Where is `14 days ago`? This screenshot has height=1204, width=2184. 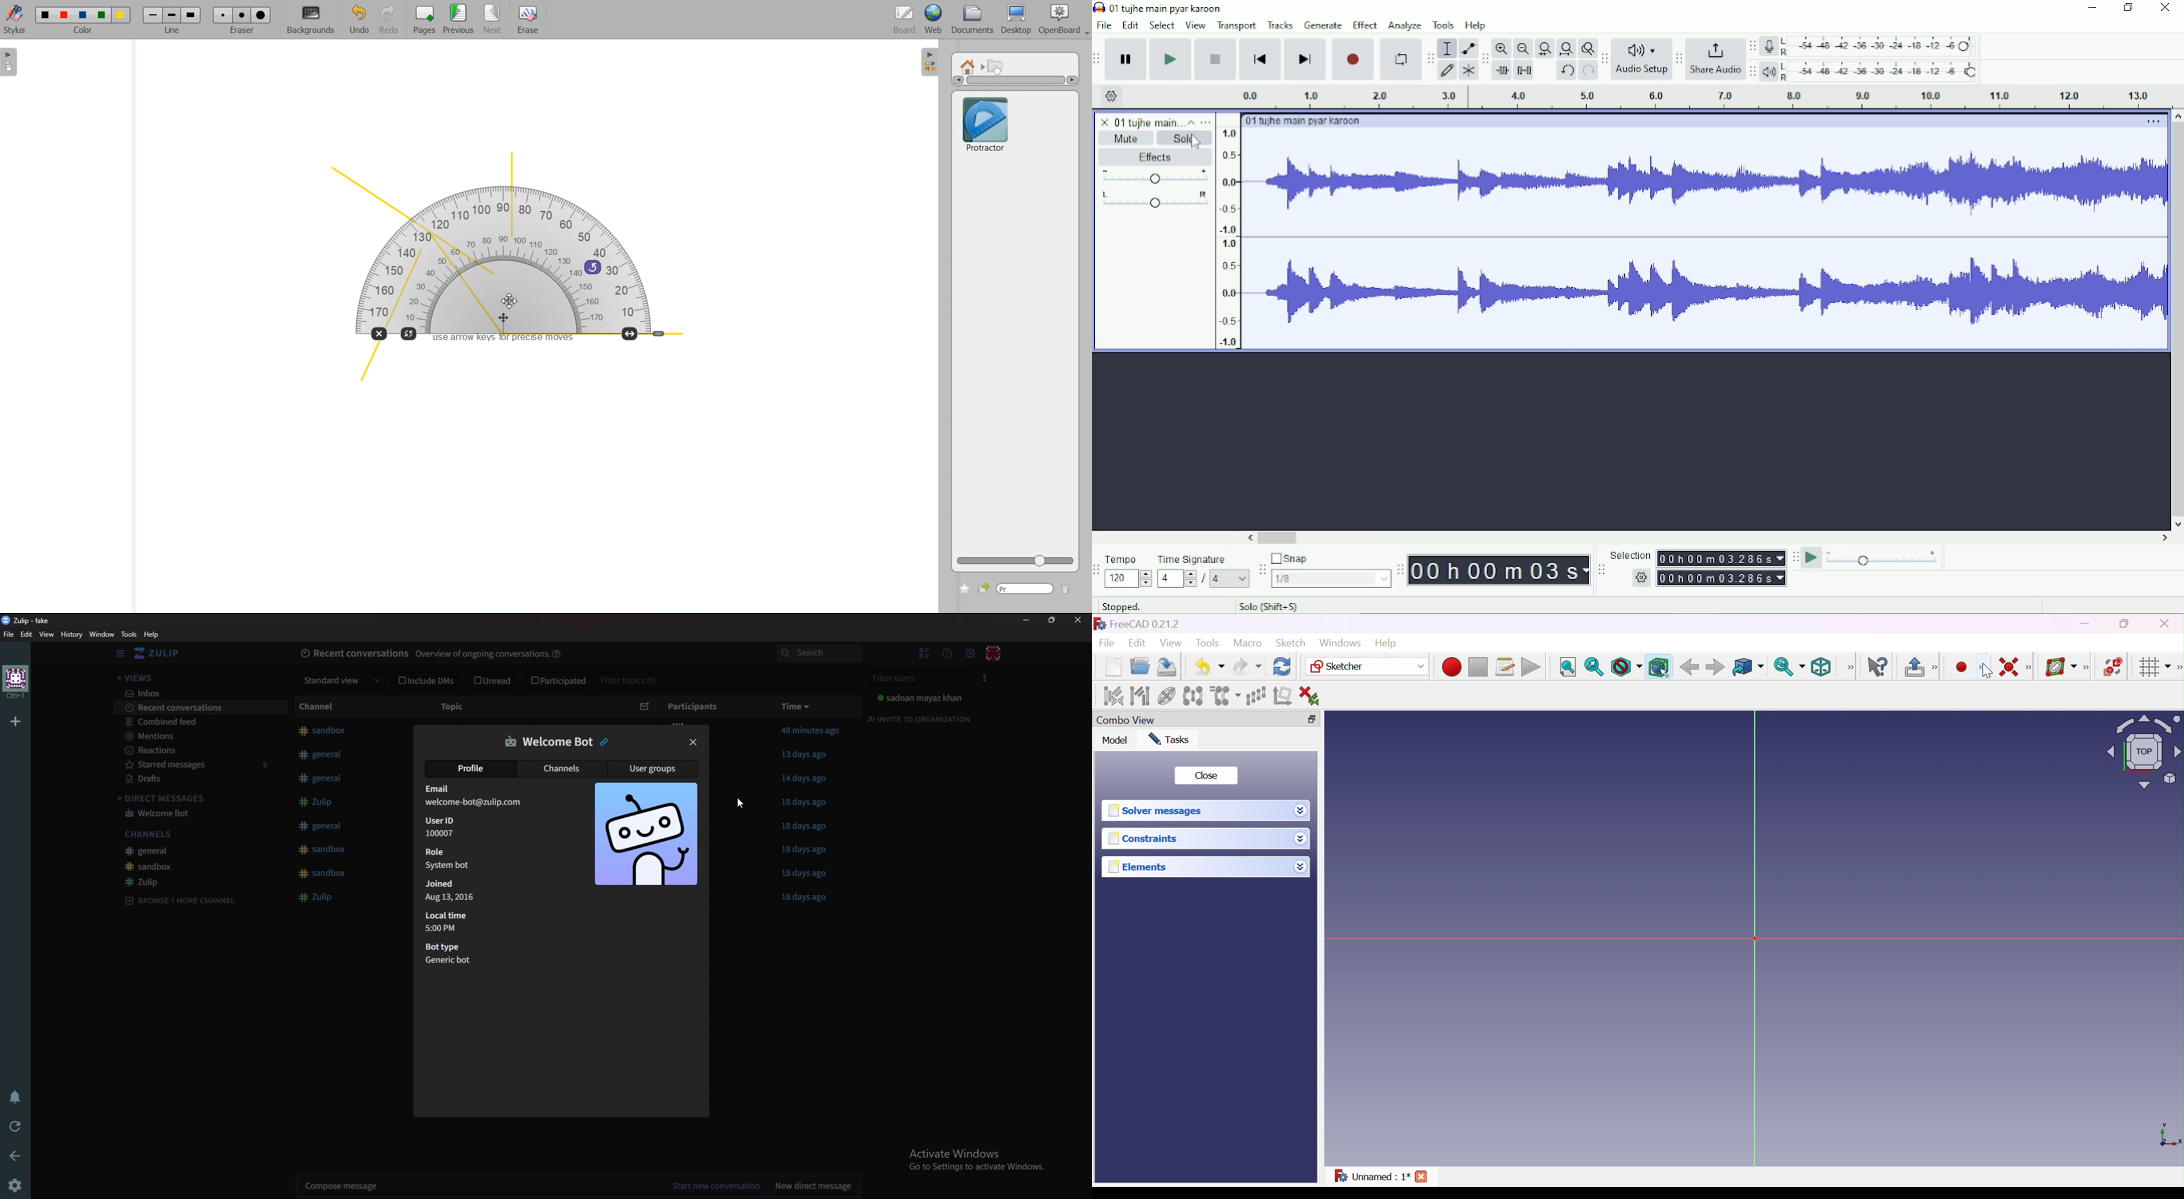
14 days ago is located at coordinates (805, 779).